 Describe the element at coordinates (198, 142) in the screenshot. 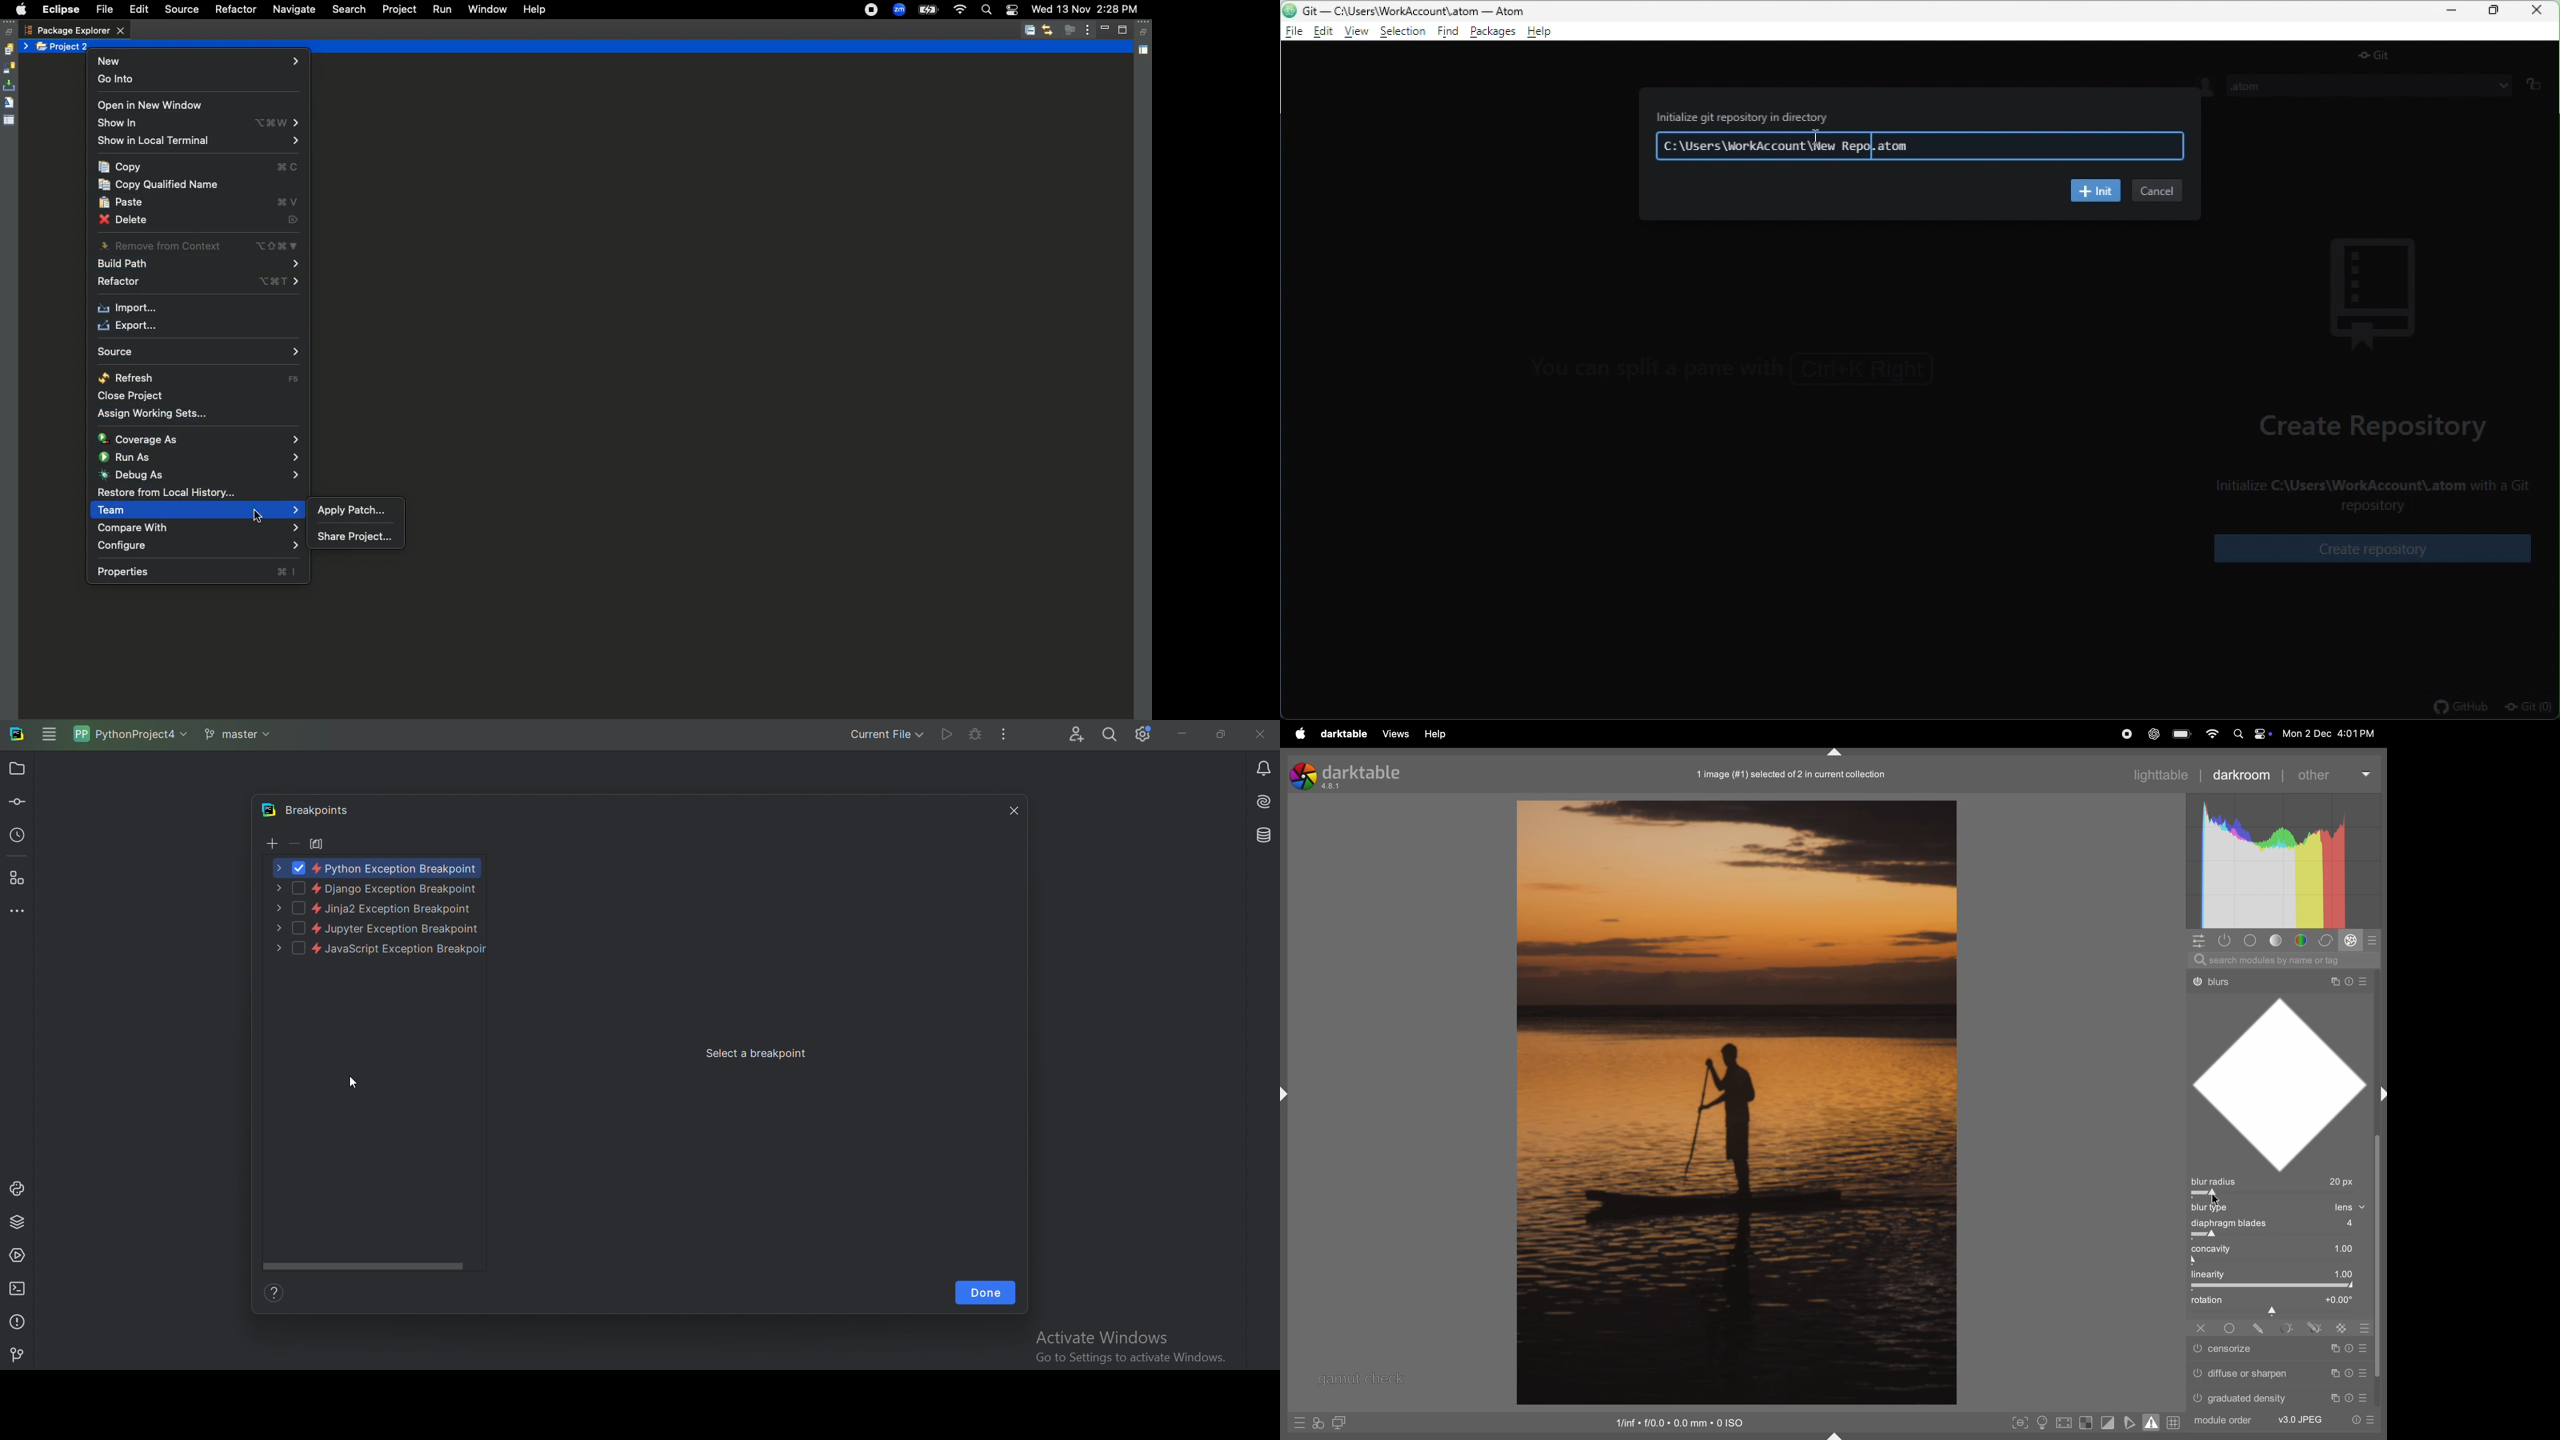

I see `Show in local terminal` at that location.